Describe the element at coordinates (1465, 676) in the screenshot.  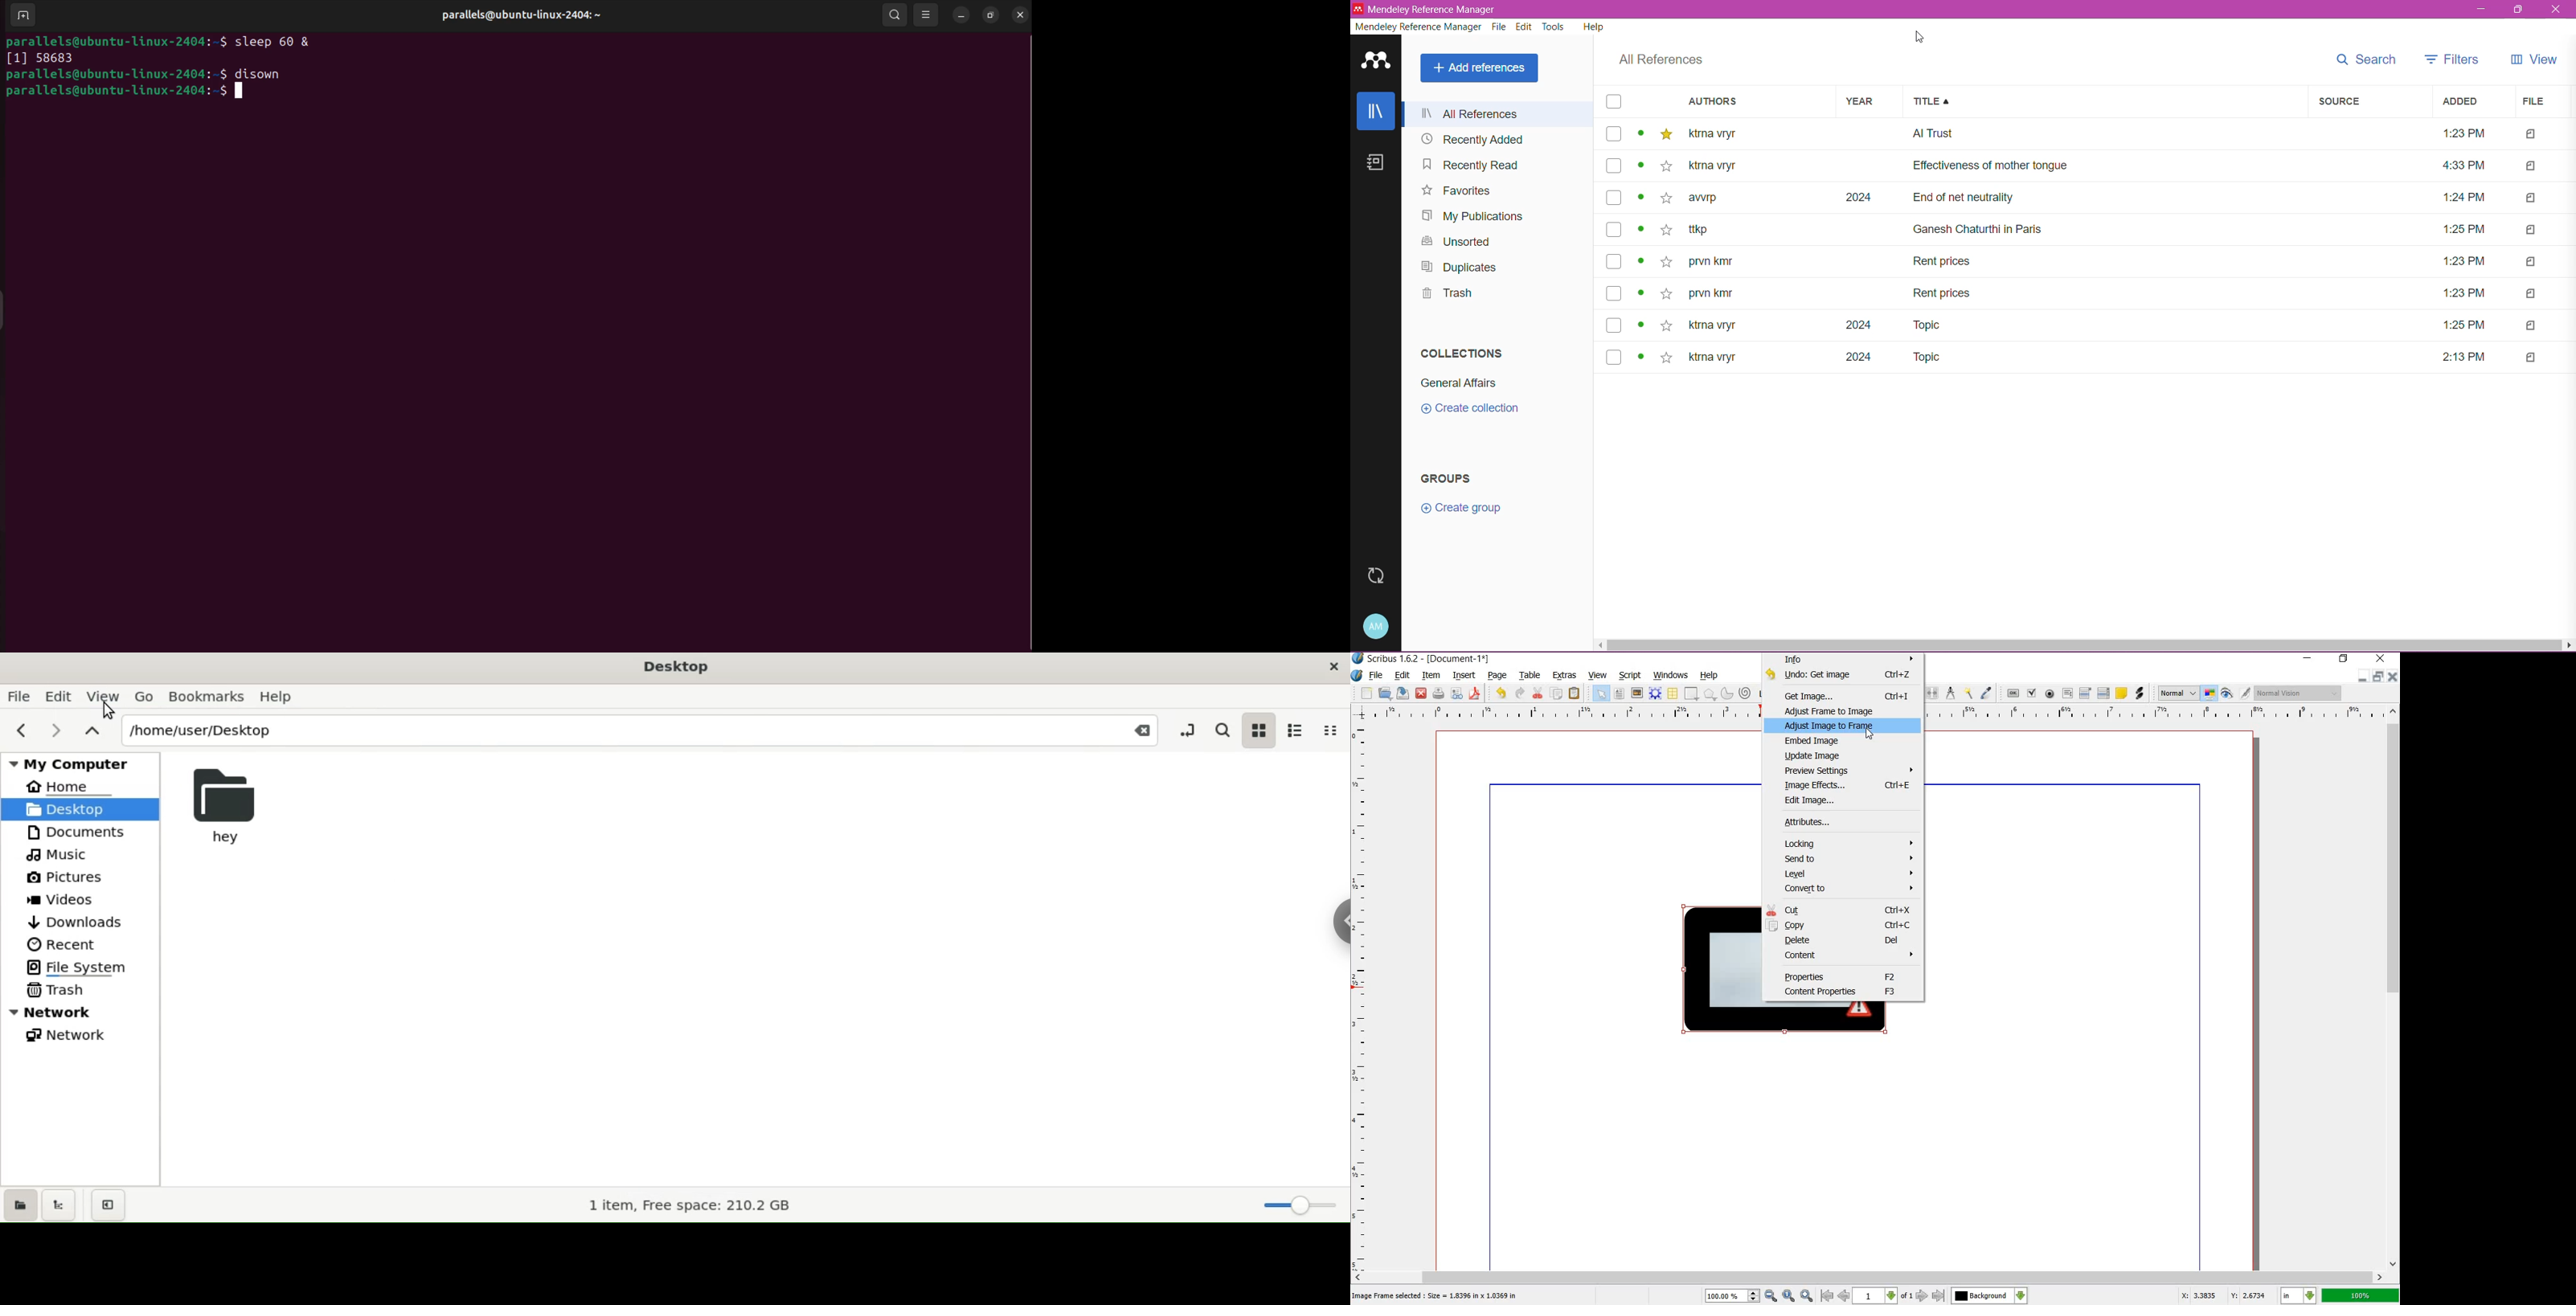
I see `insert` at that location.